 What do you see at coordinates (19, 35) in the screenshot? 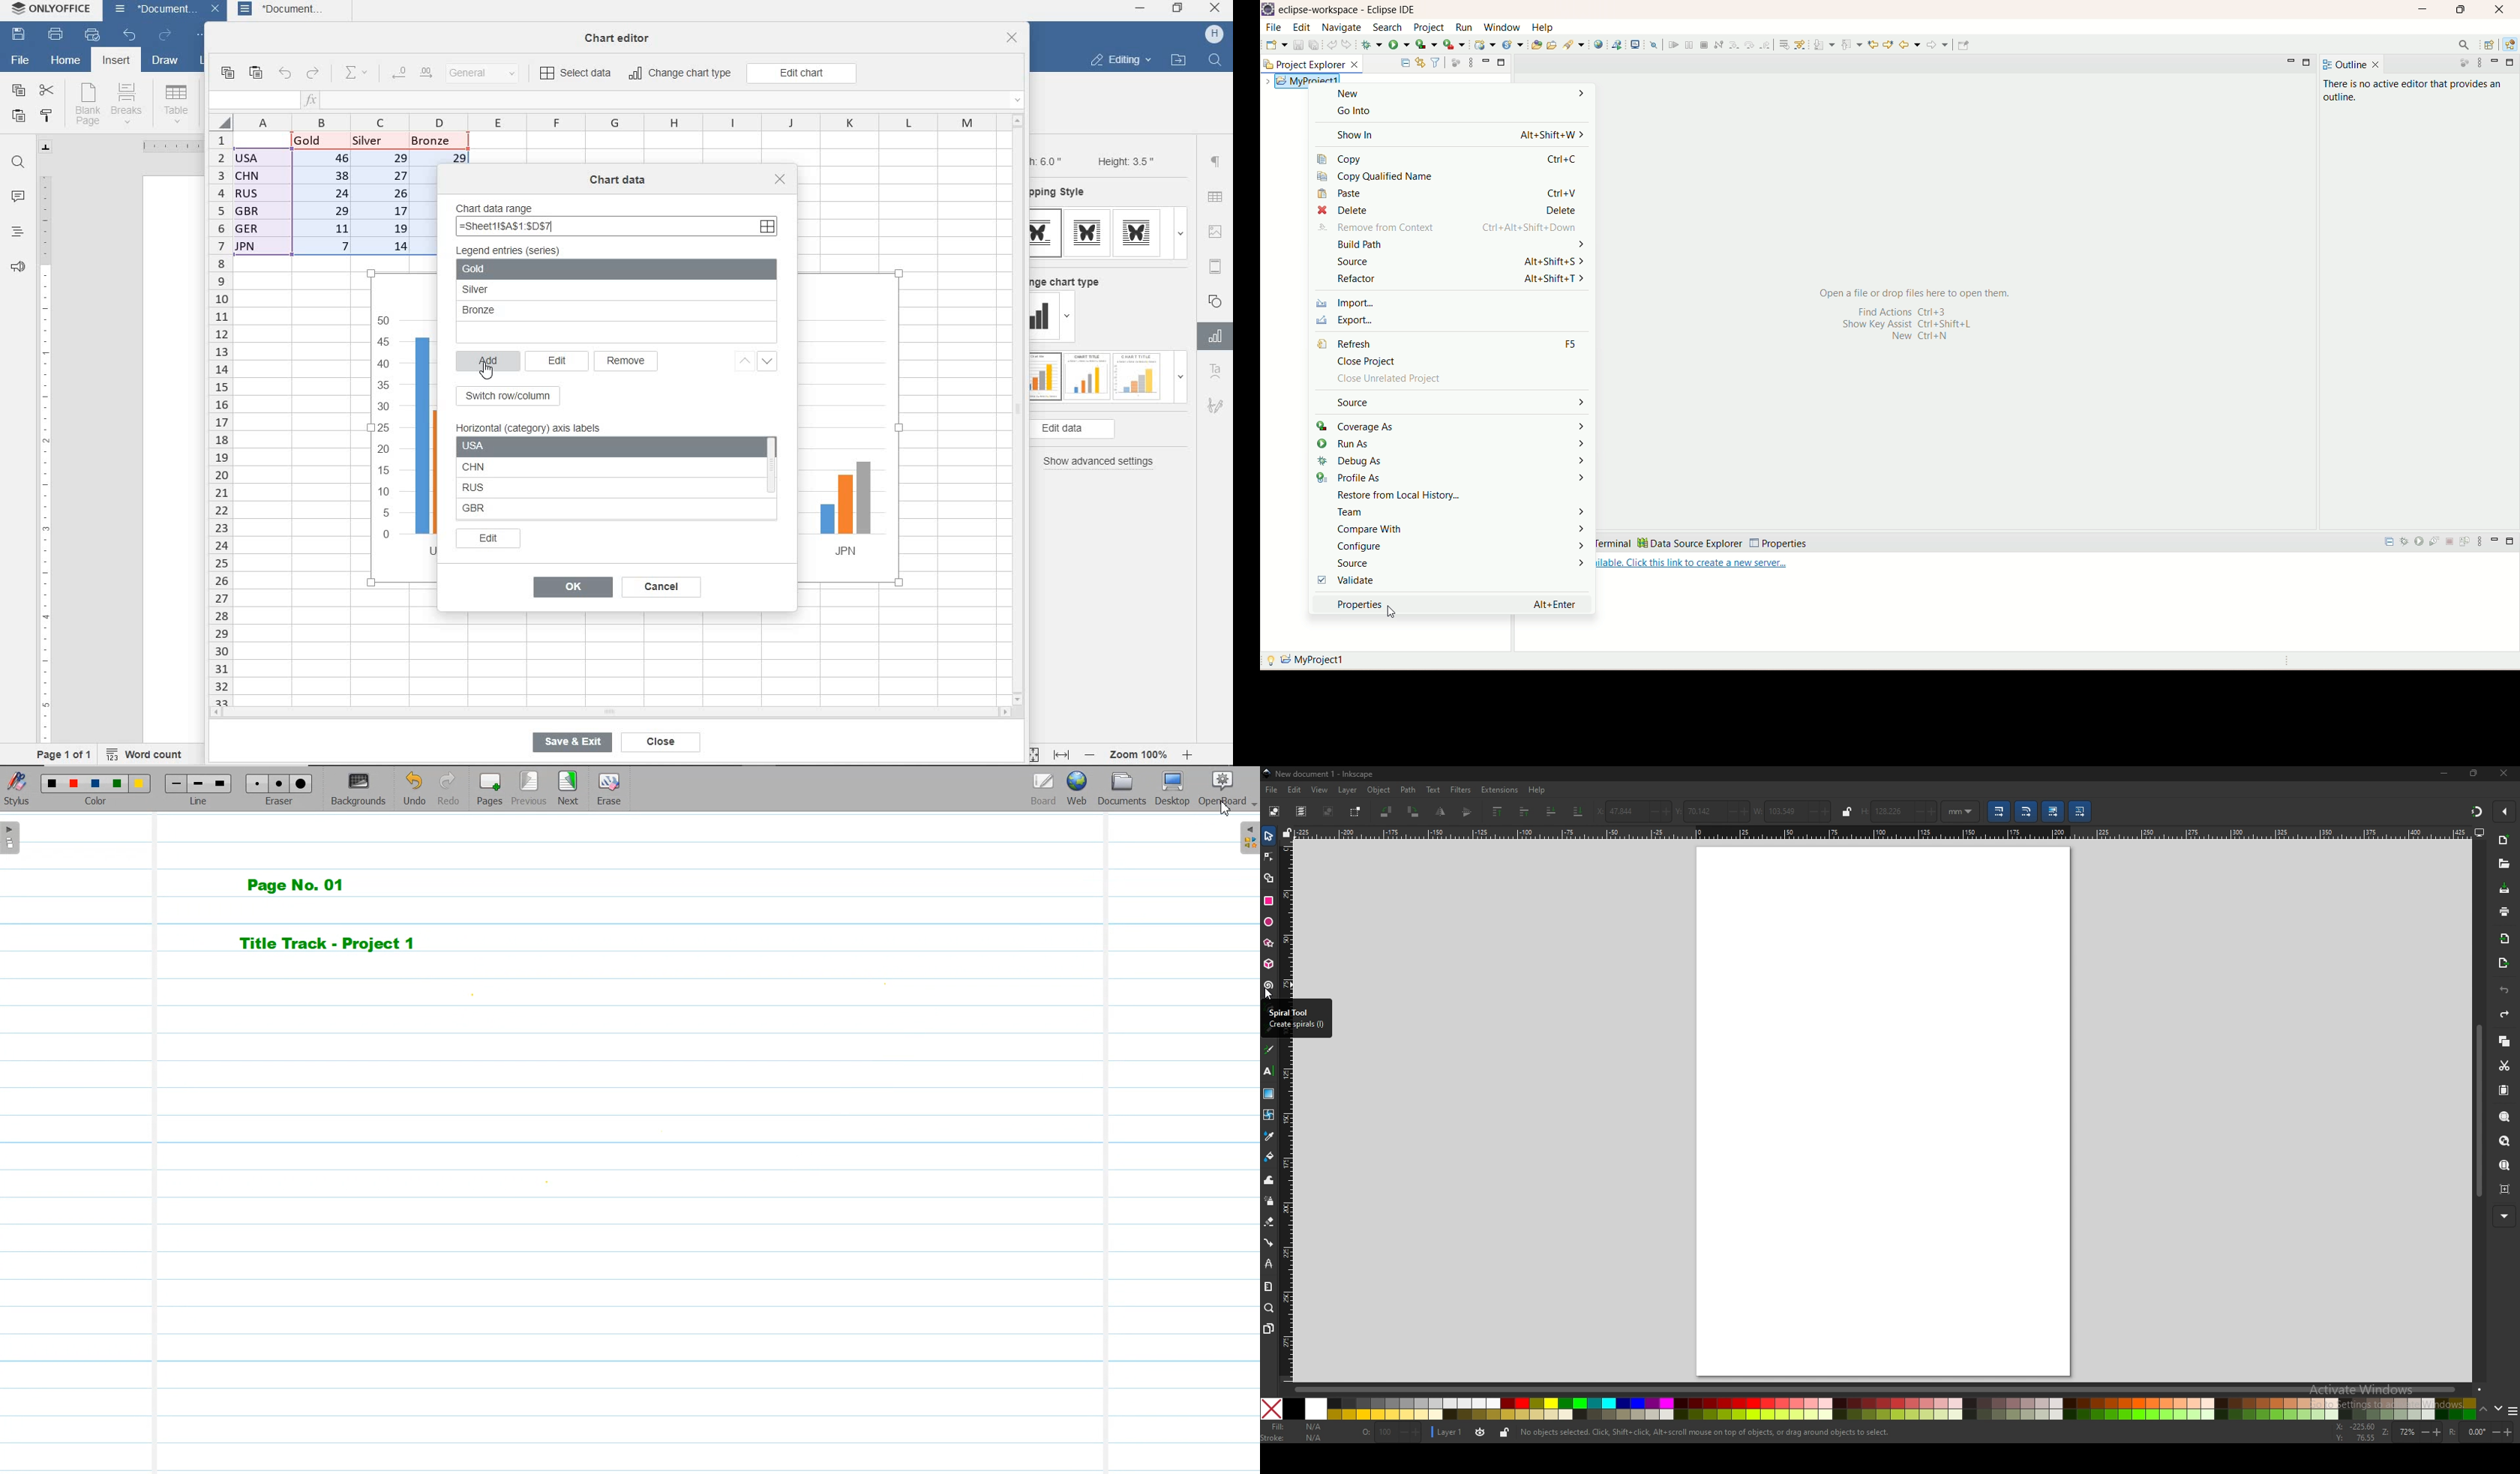
I see `save` at bounding box center [19, 35].